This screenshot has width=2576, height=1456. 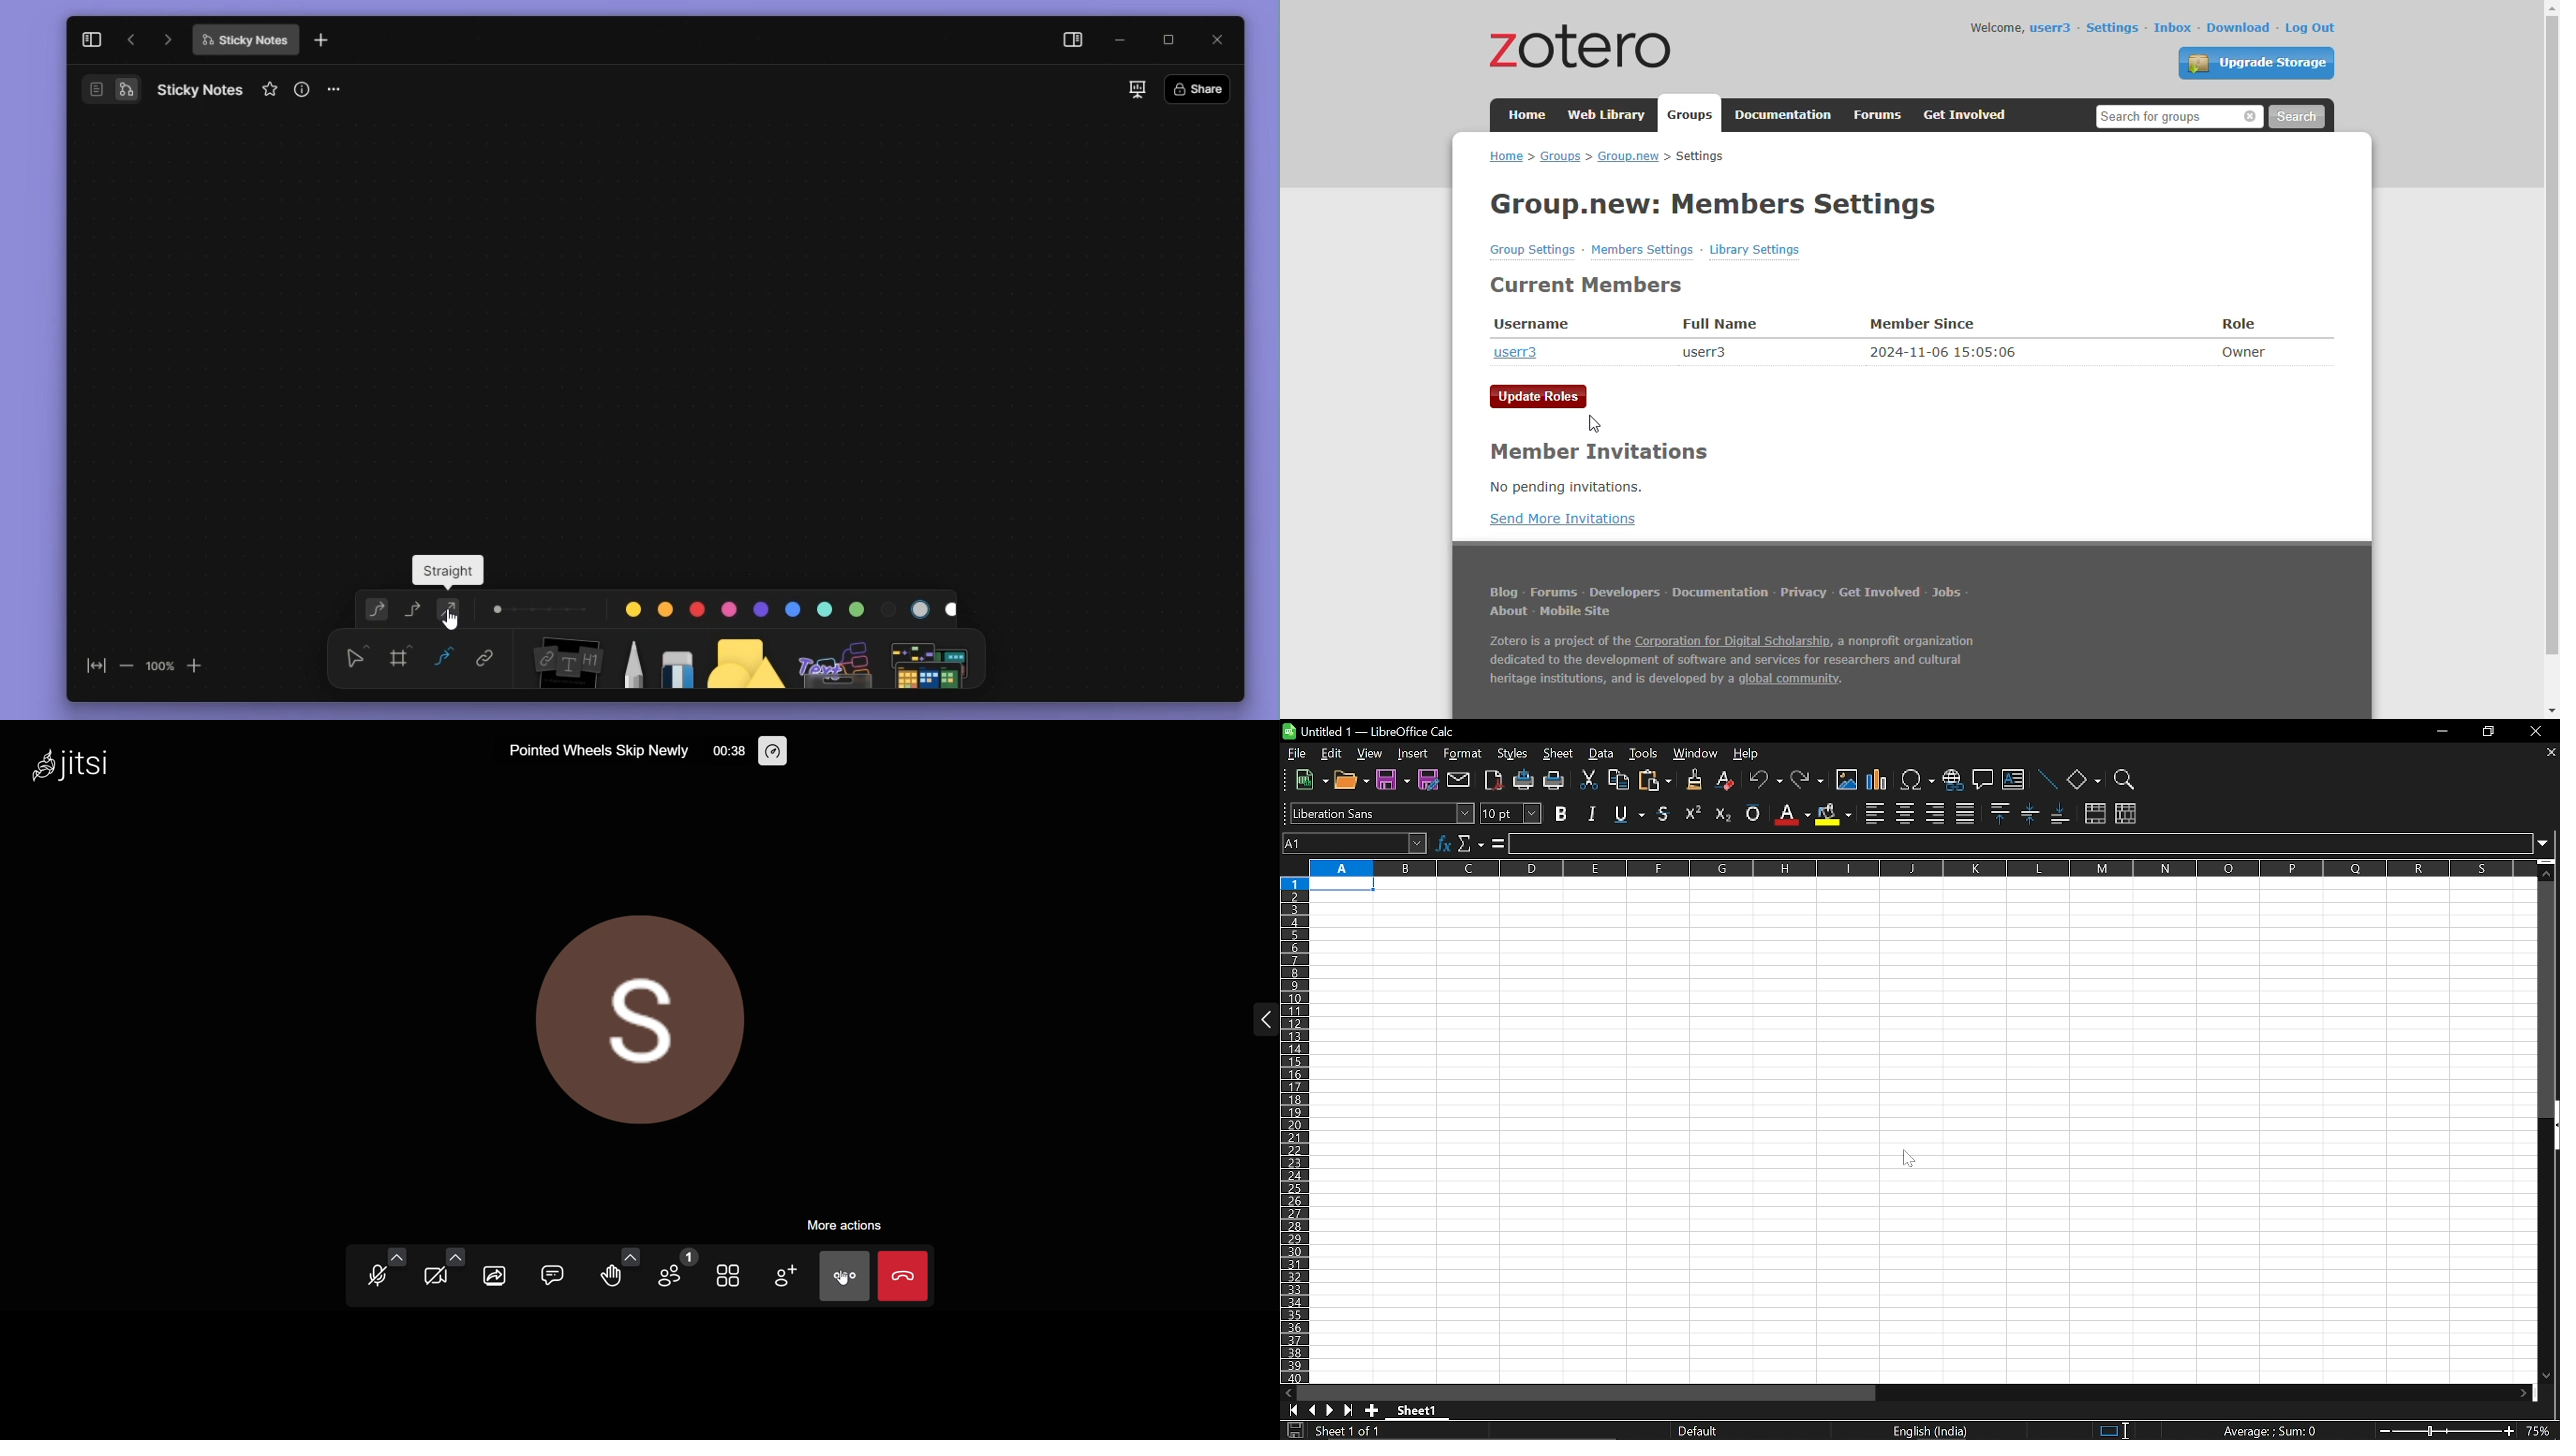 I want to click on select function, so click(x=1470, y=841).